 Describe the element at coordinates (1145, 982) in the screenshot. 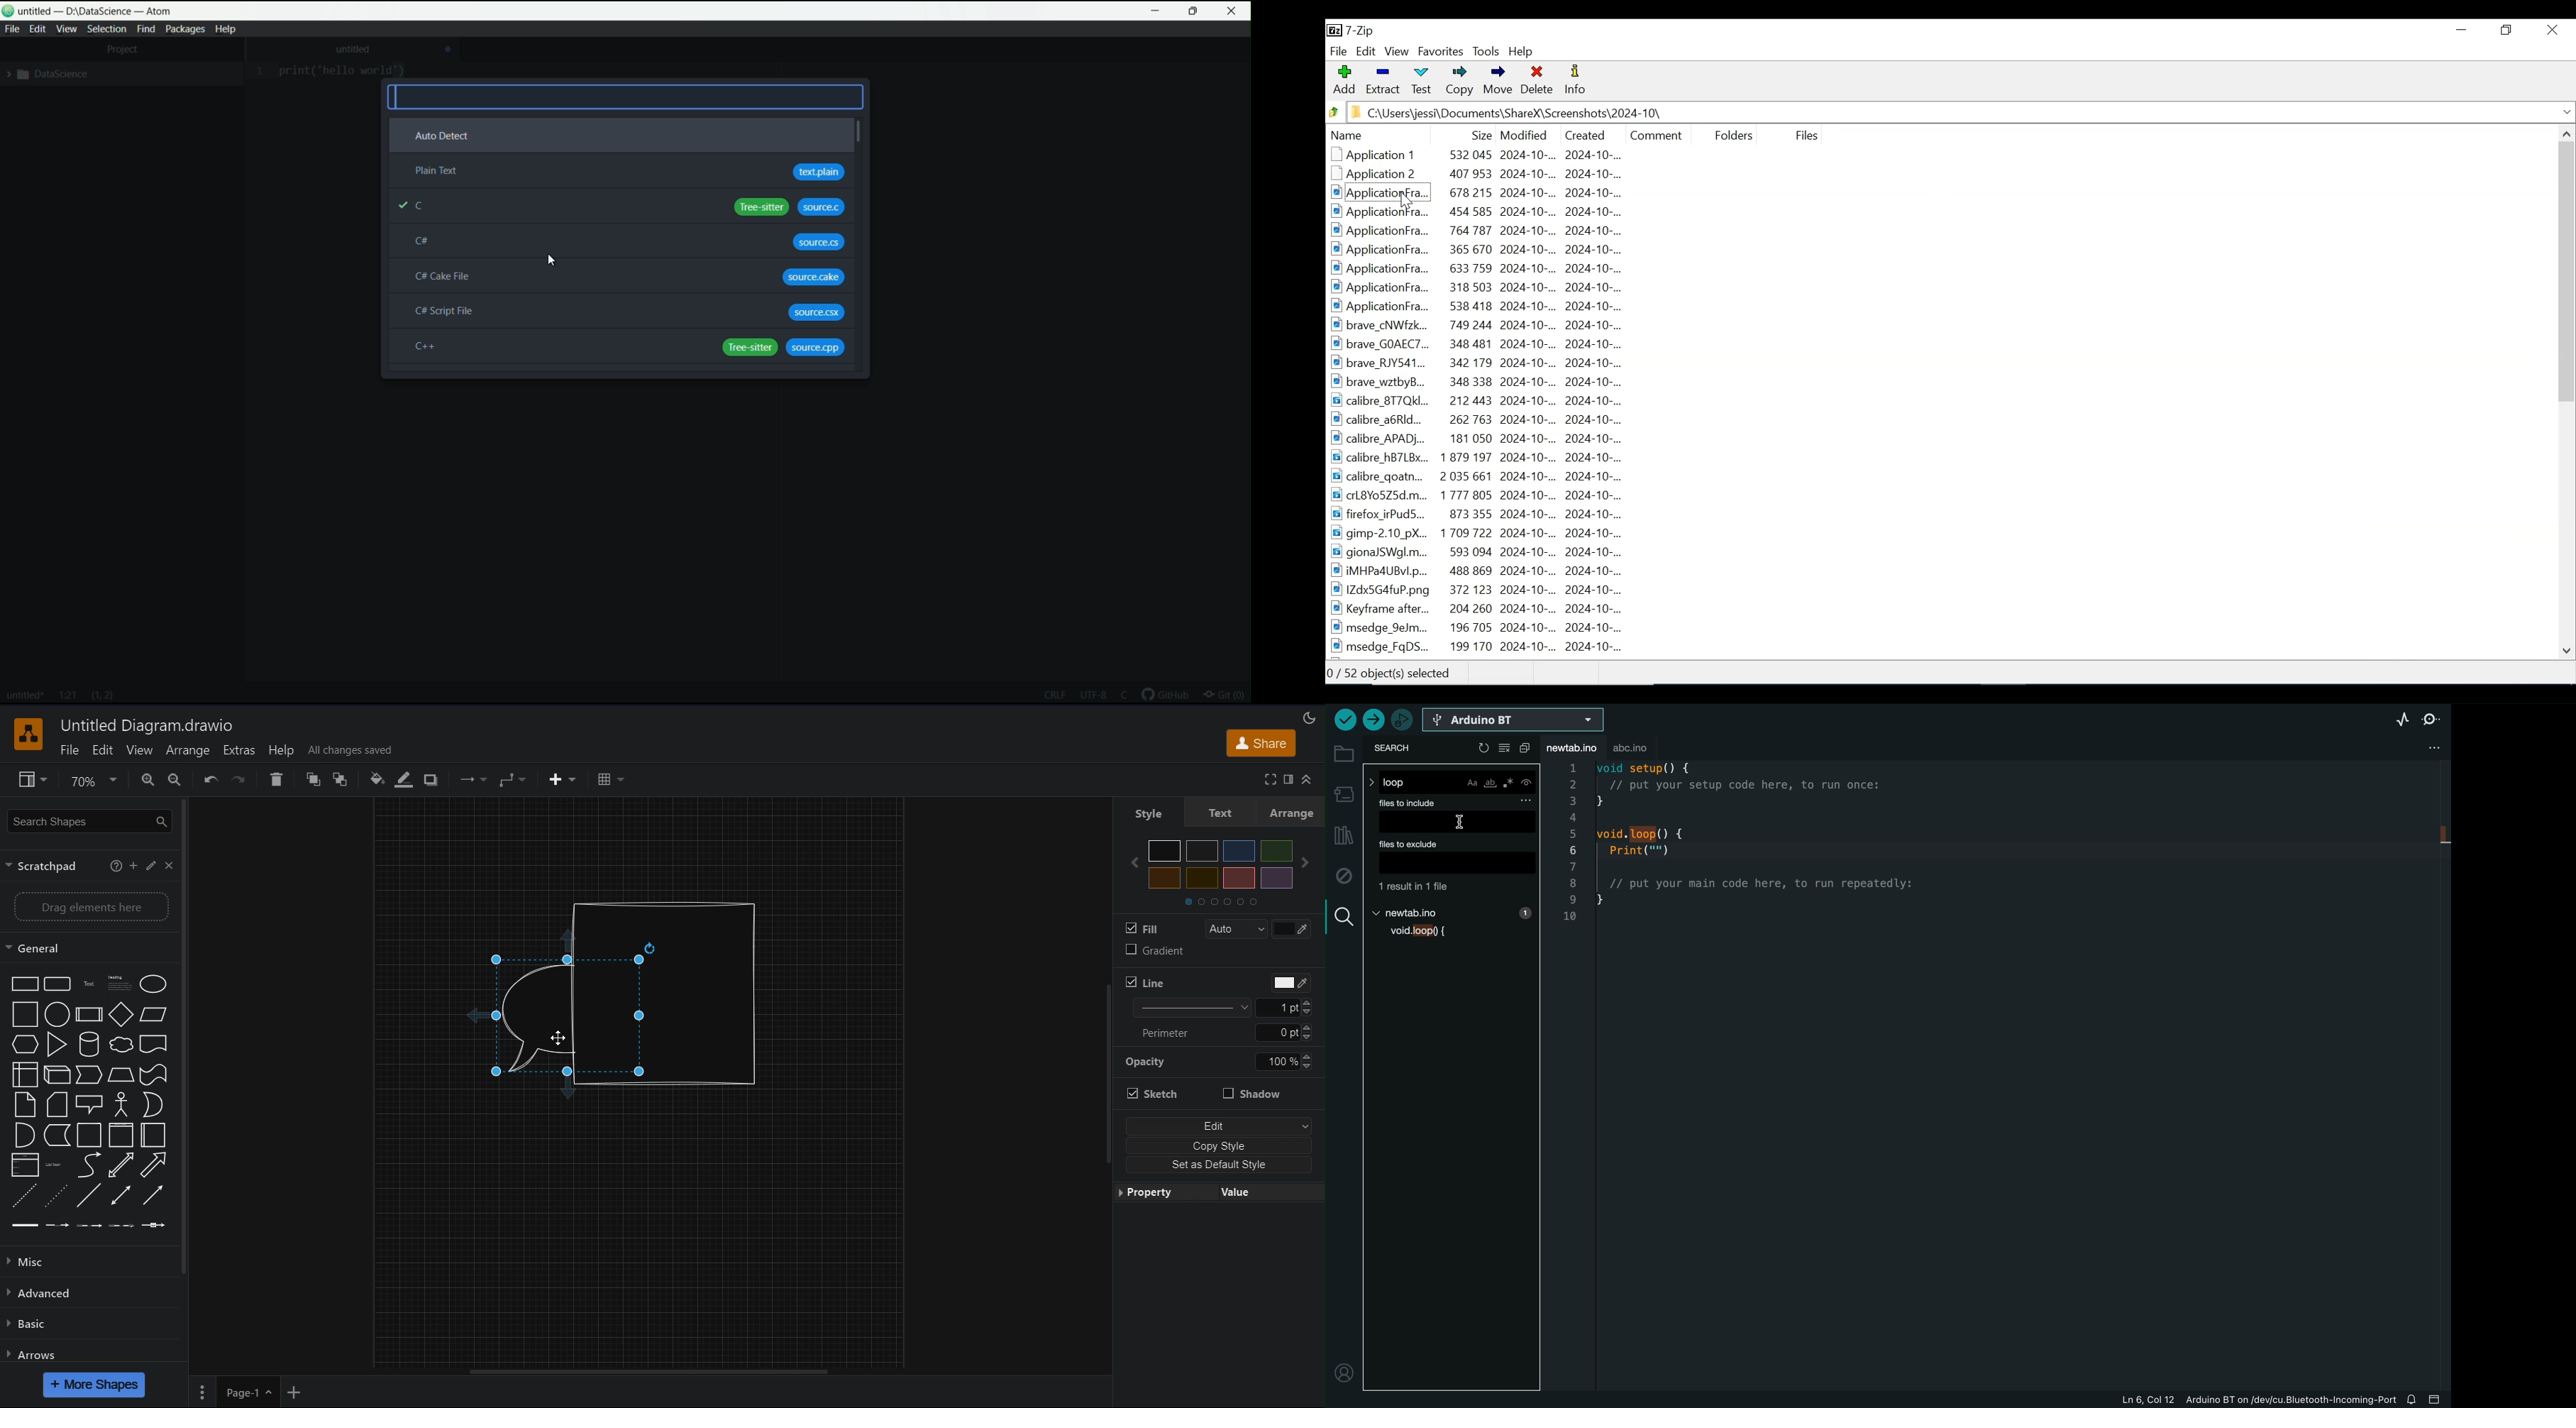

I see `Line` at that location.